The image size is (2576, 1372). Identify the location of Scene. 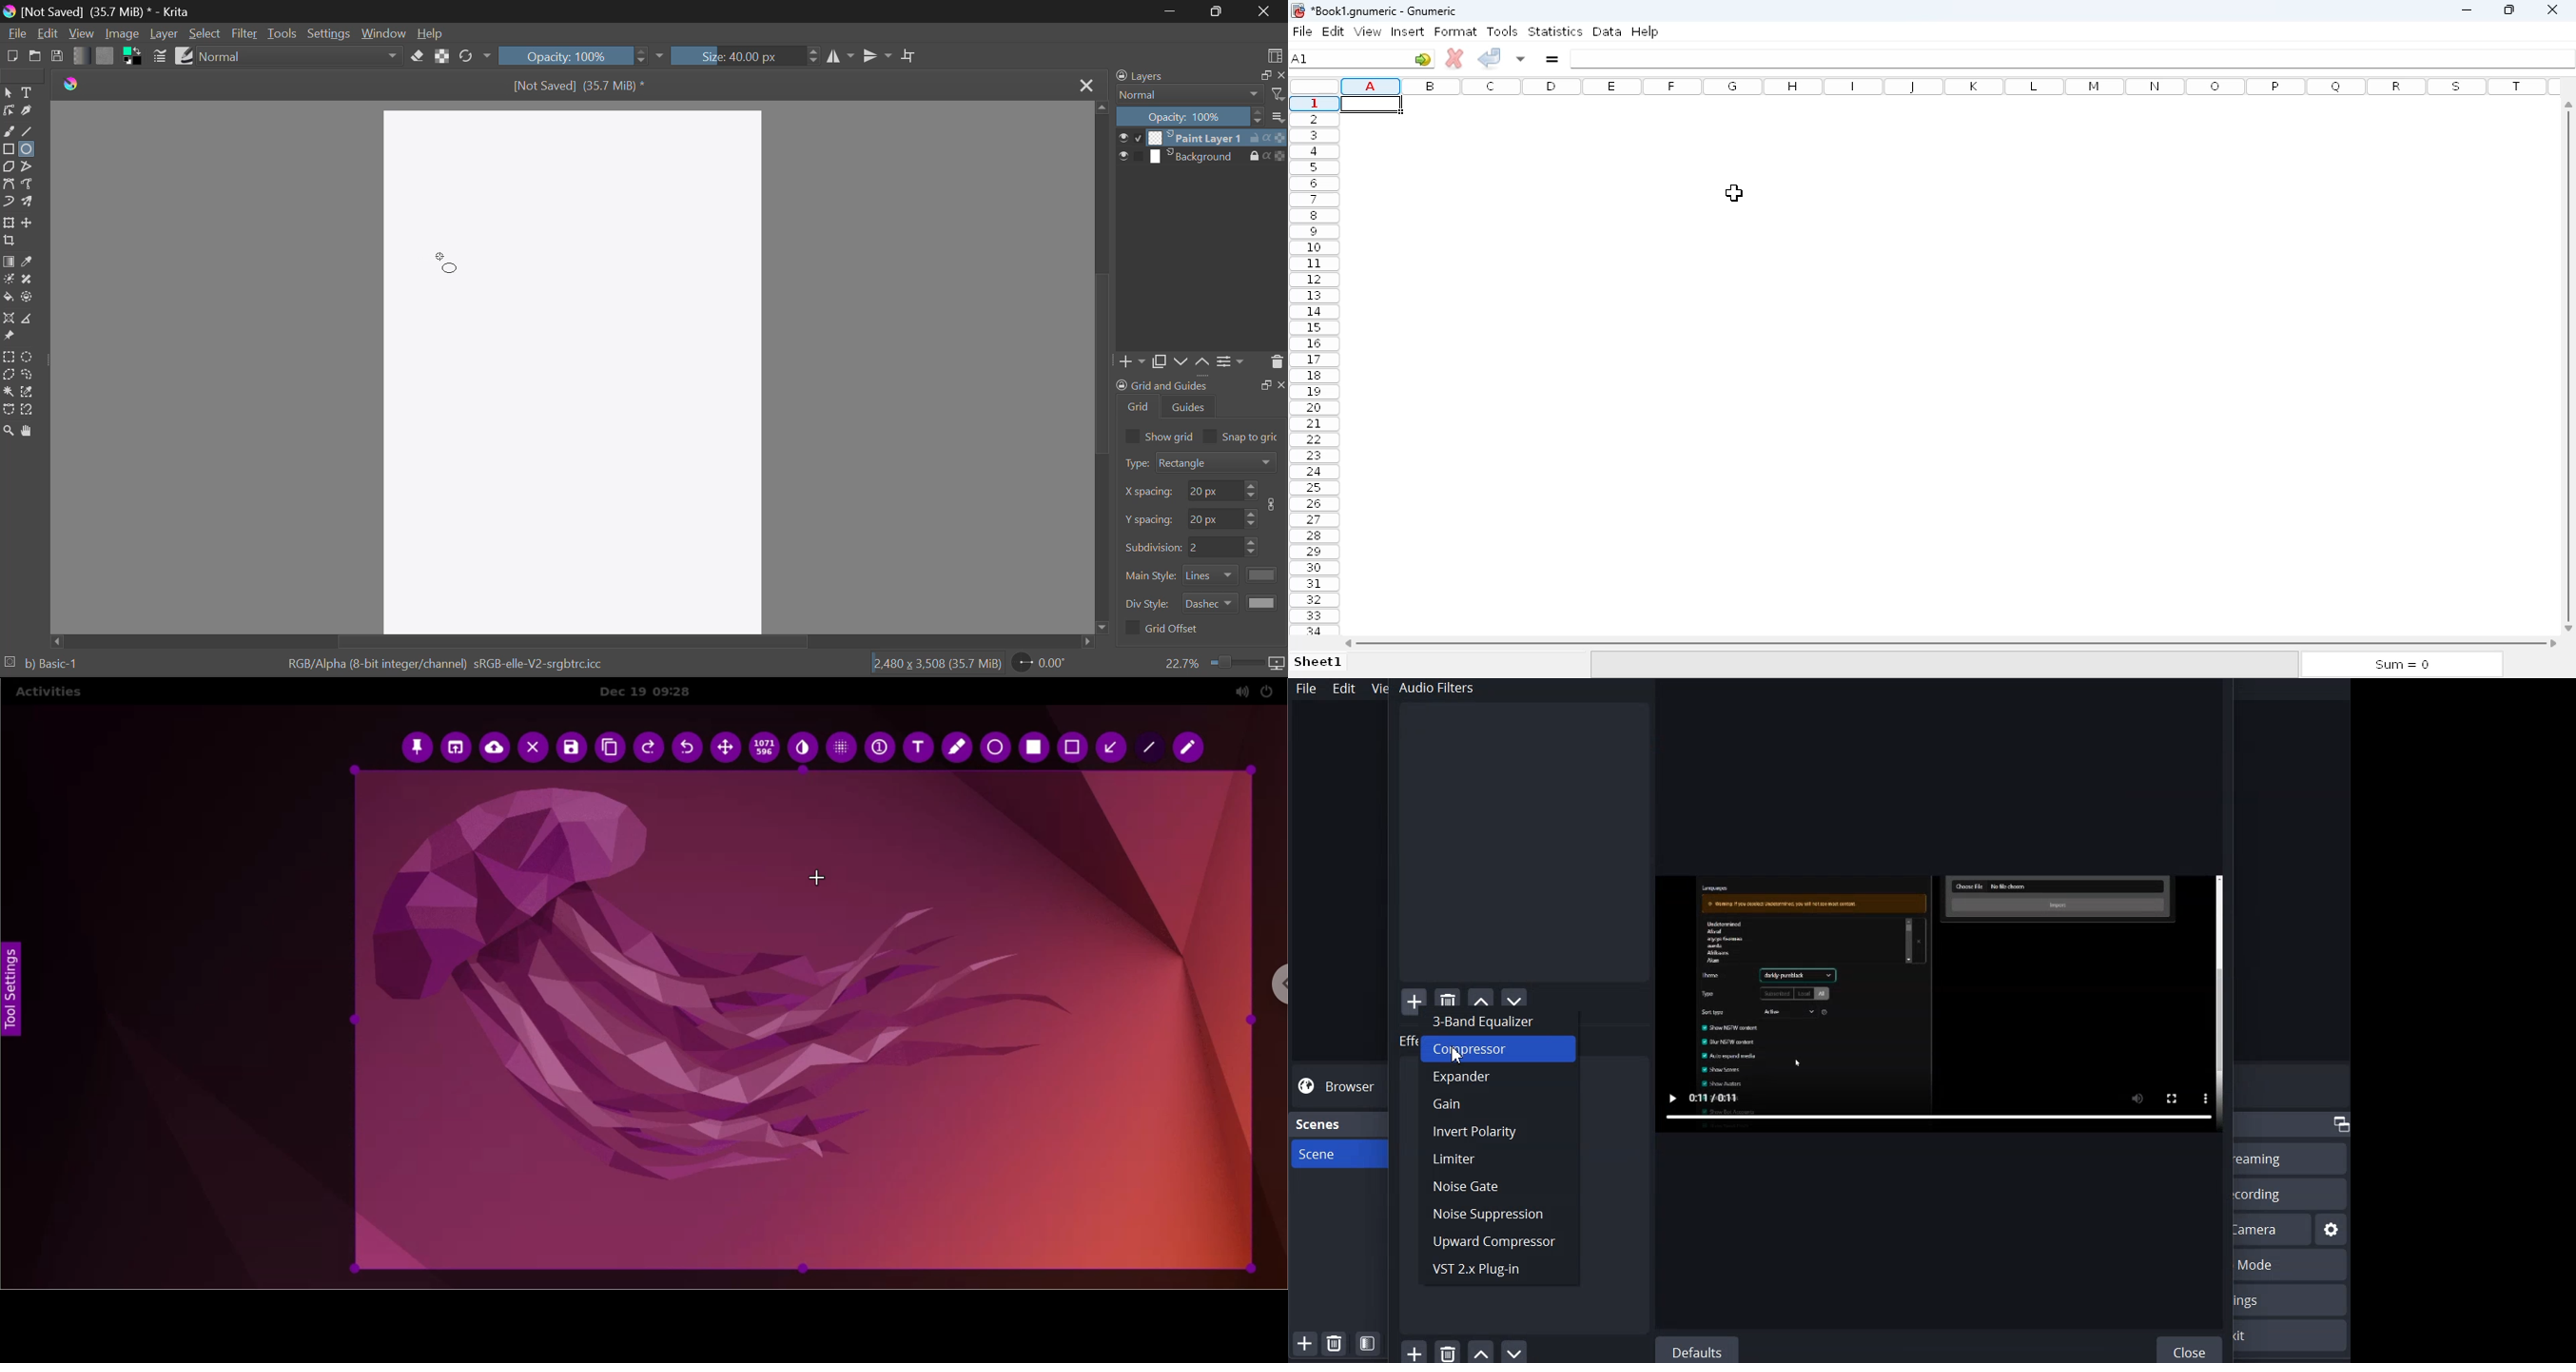
(1319, 1124).